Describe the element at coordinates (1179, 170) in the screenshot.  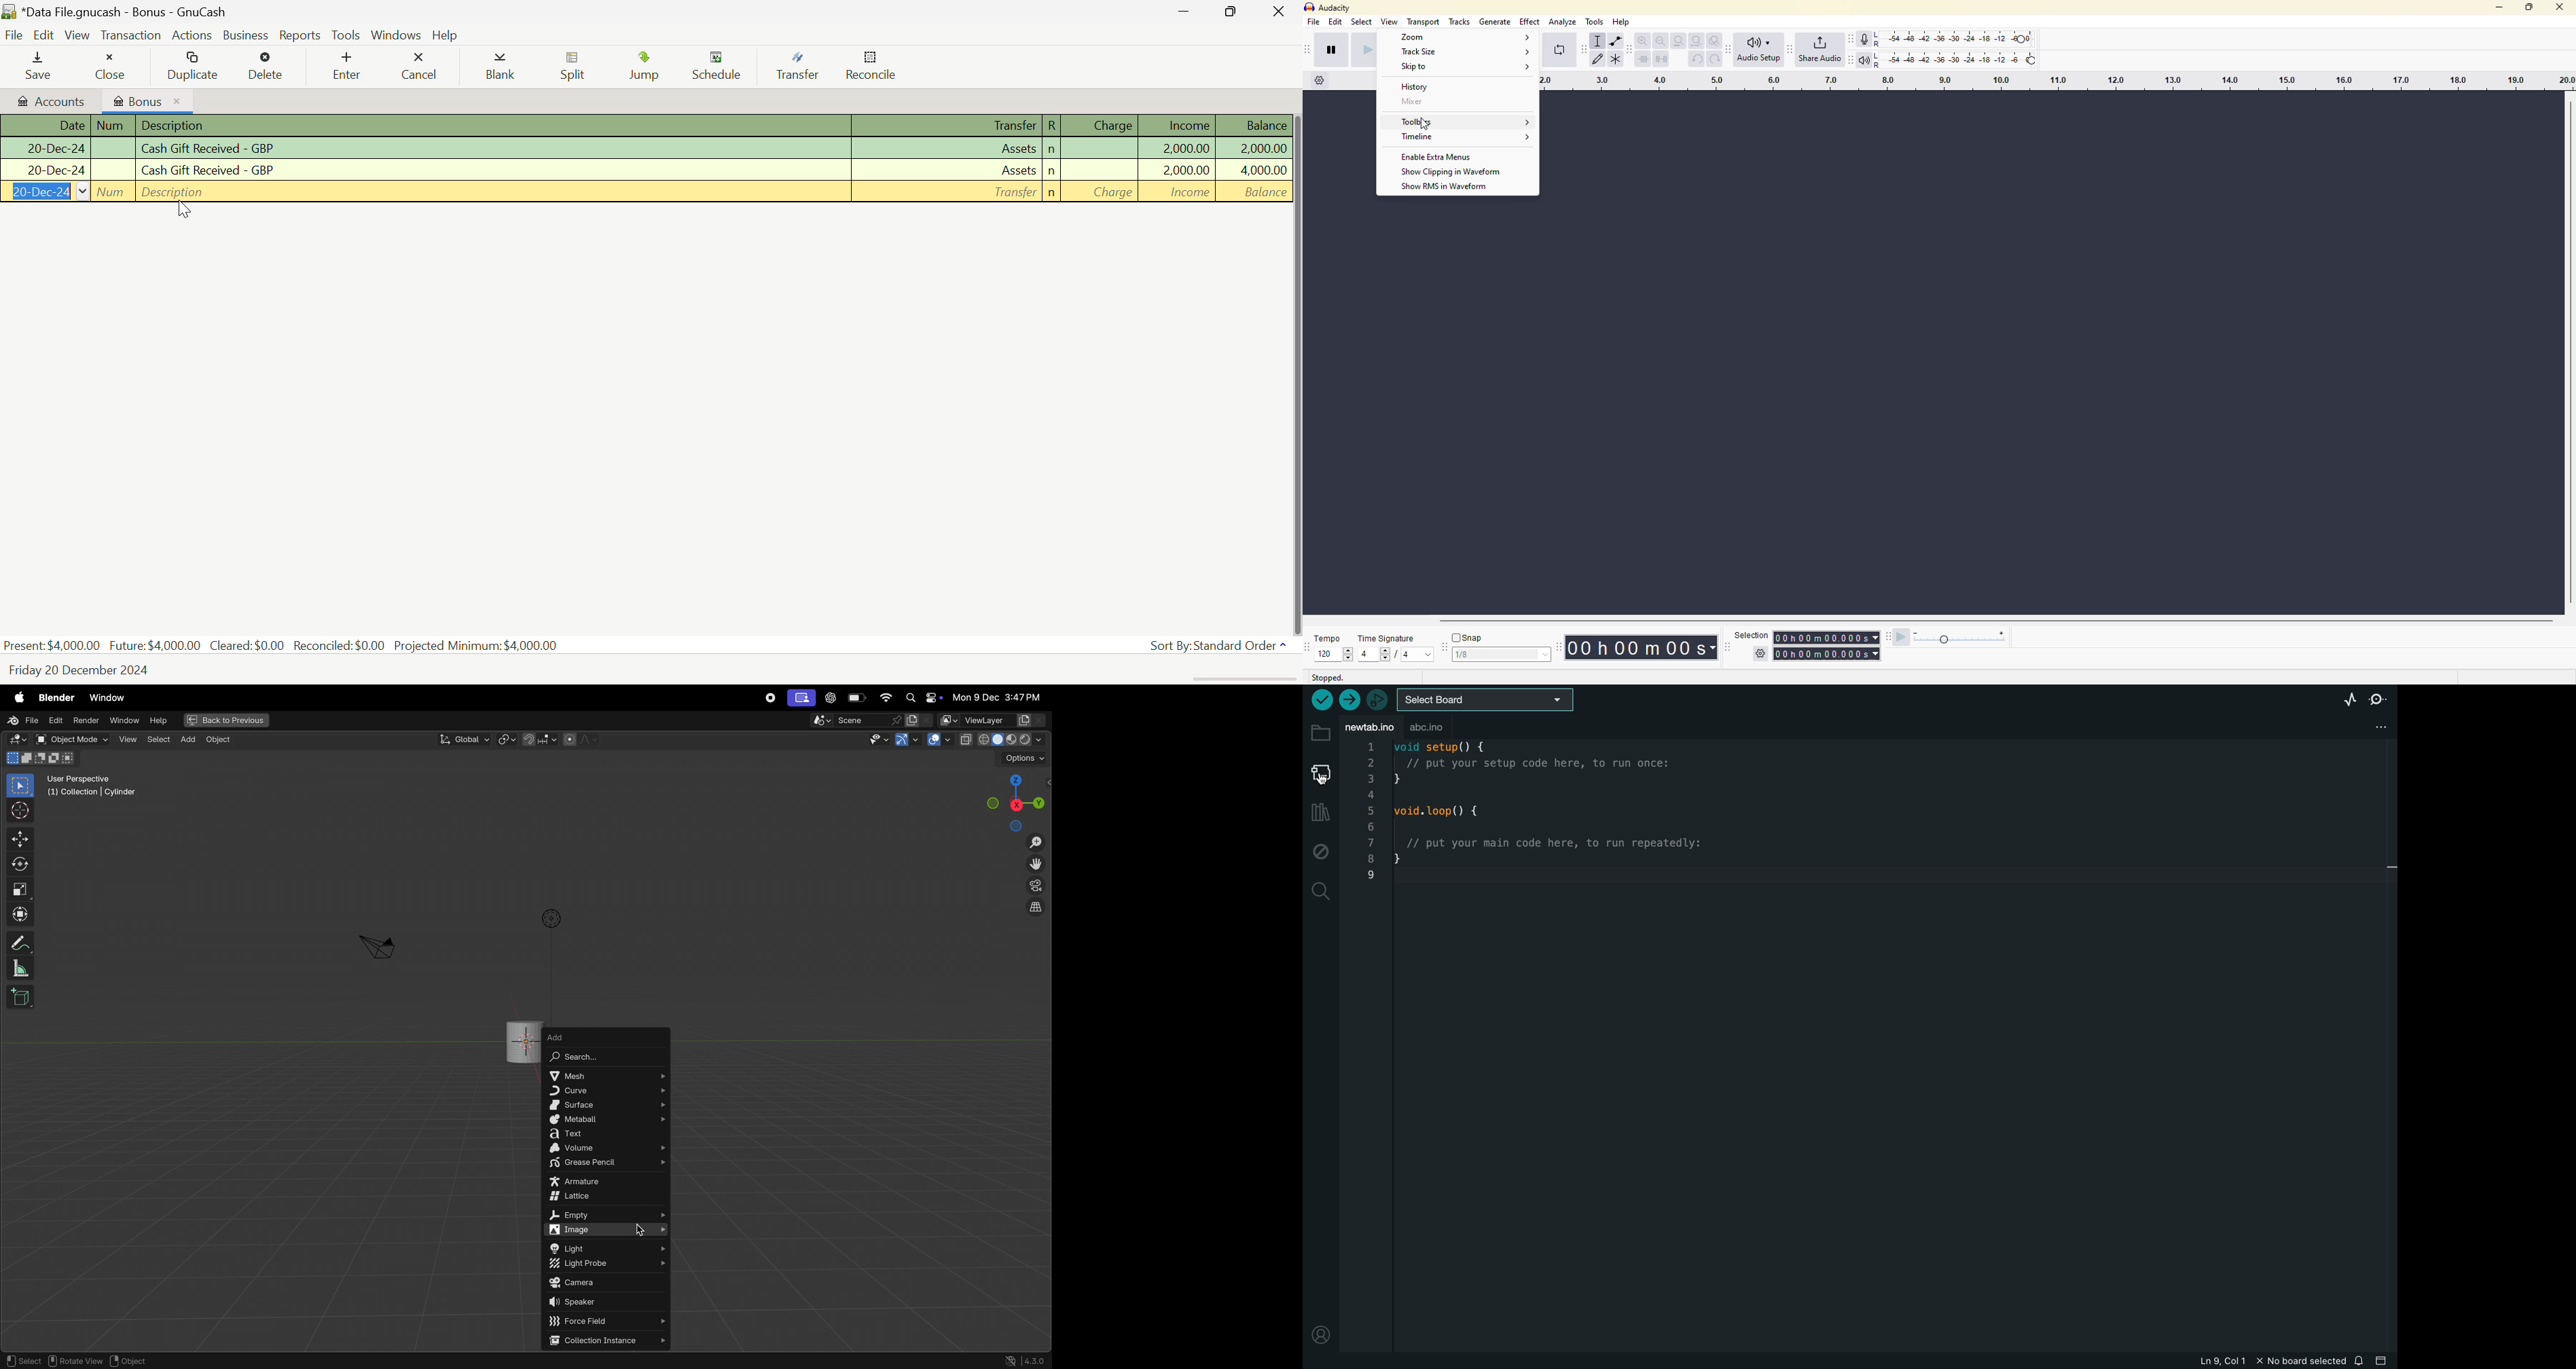
I see `Income` at that location.